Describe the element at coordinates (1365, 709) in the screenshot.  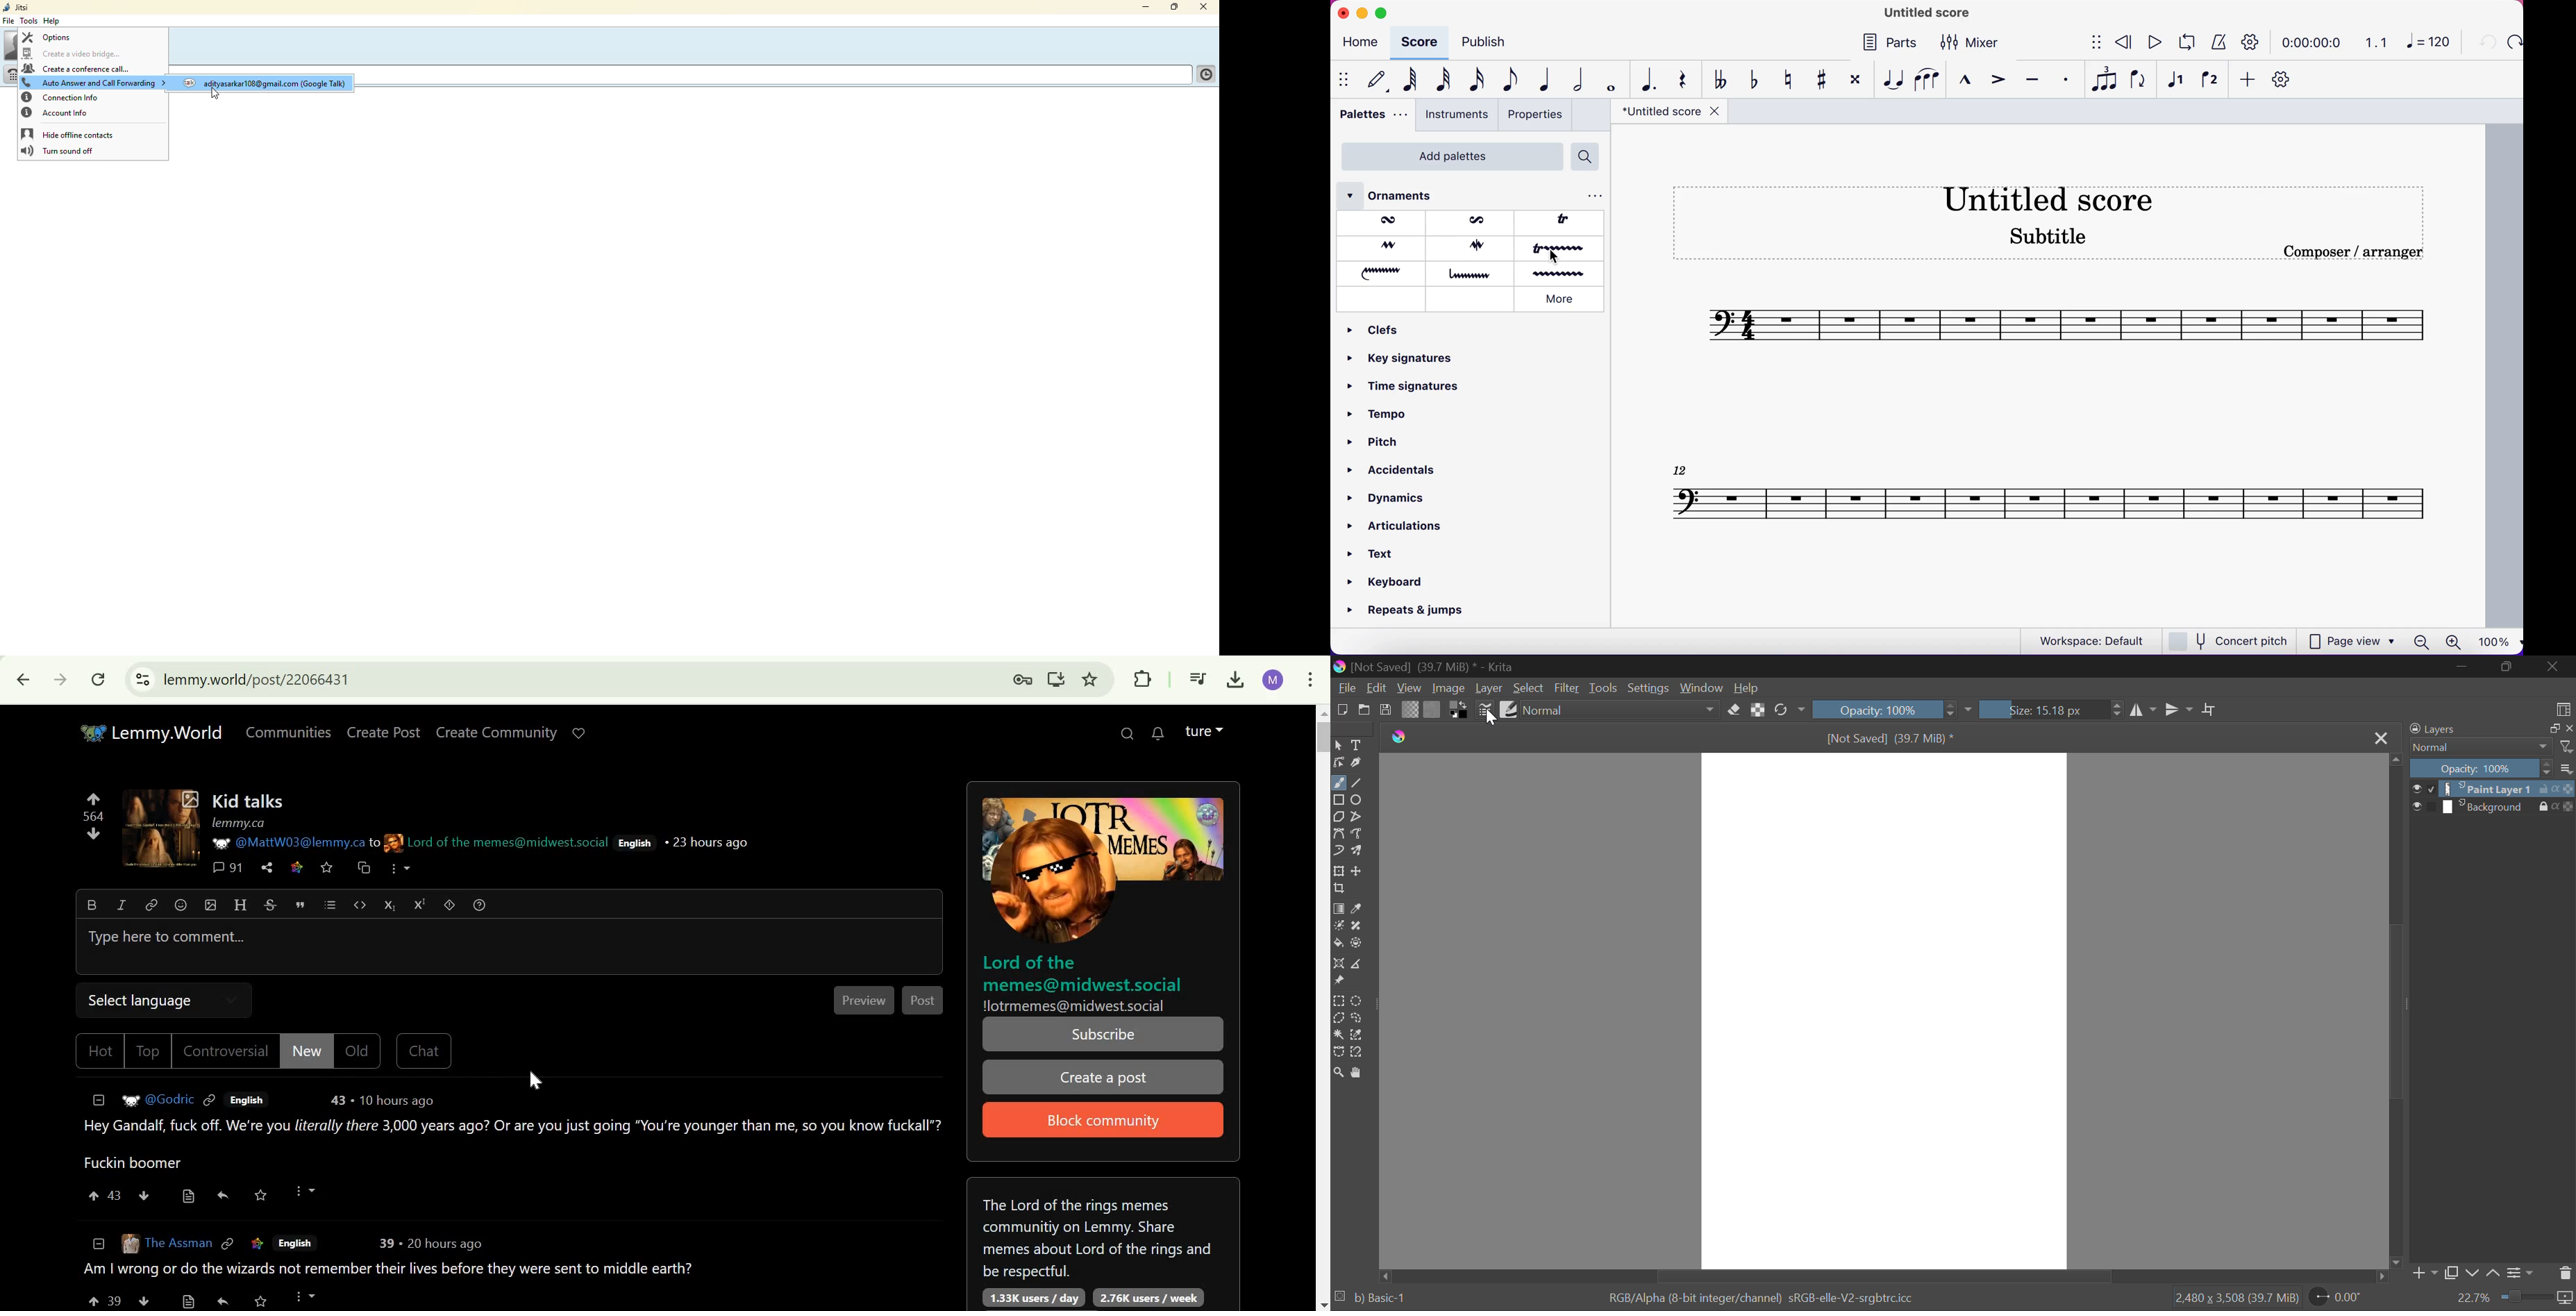
I see `Open` at that location.